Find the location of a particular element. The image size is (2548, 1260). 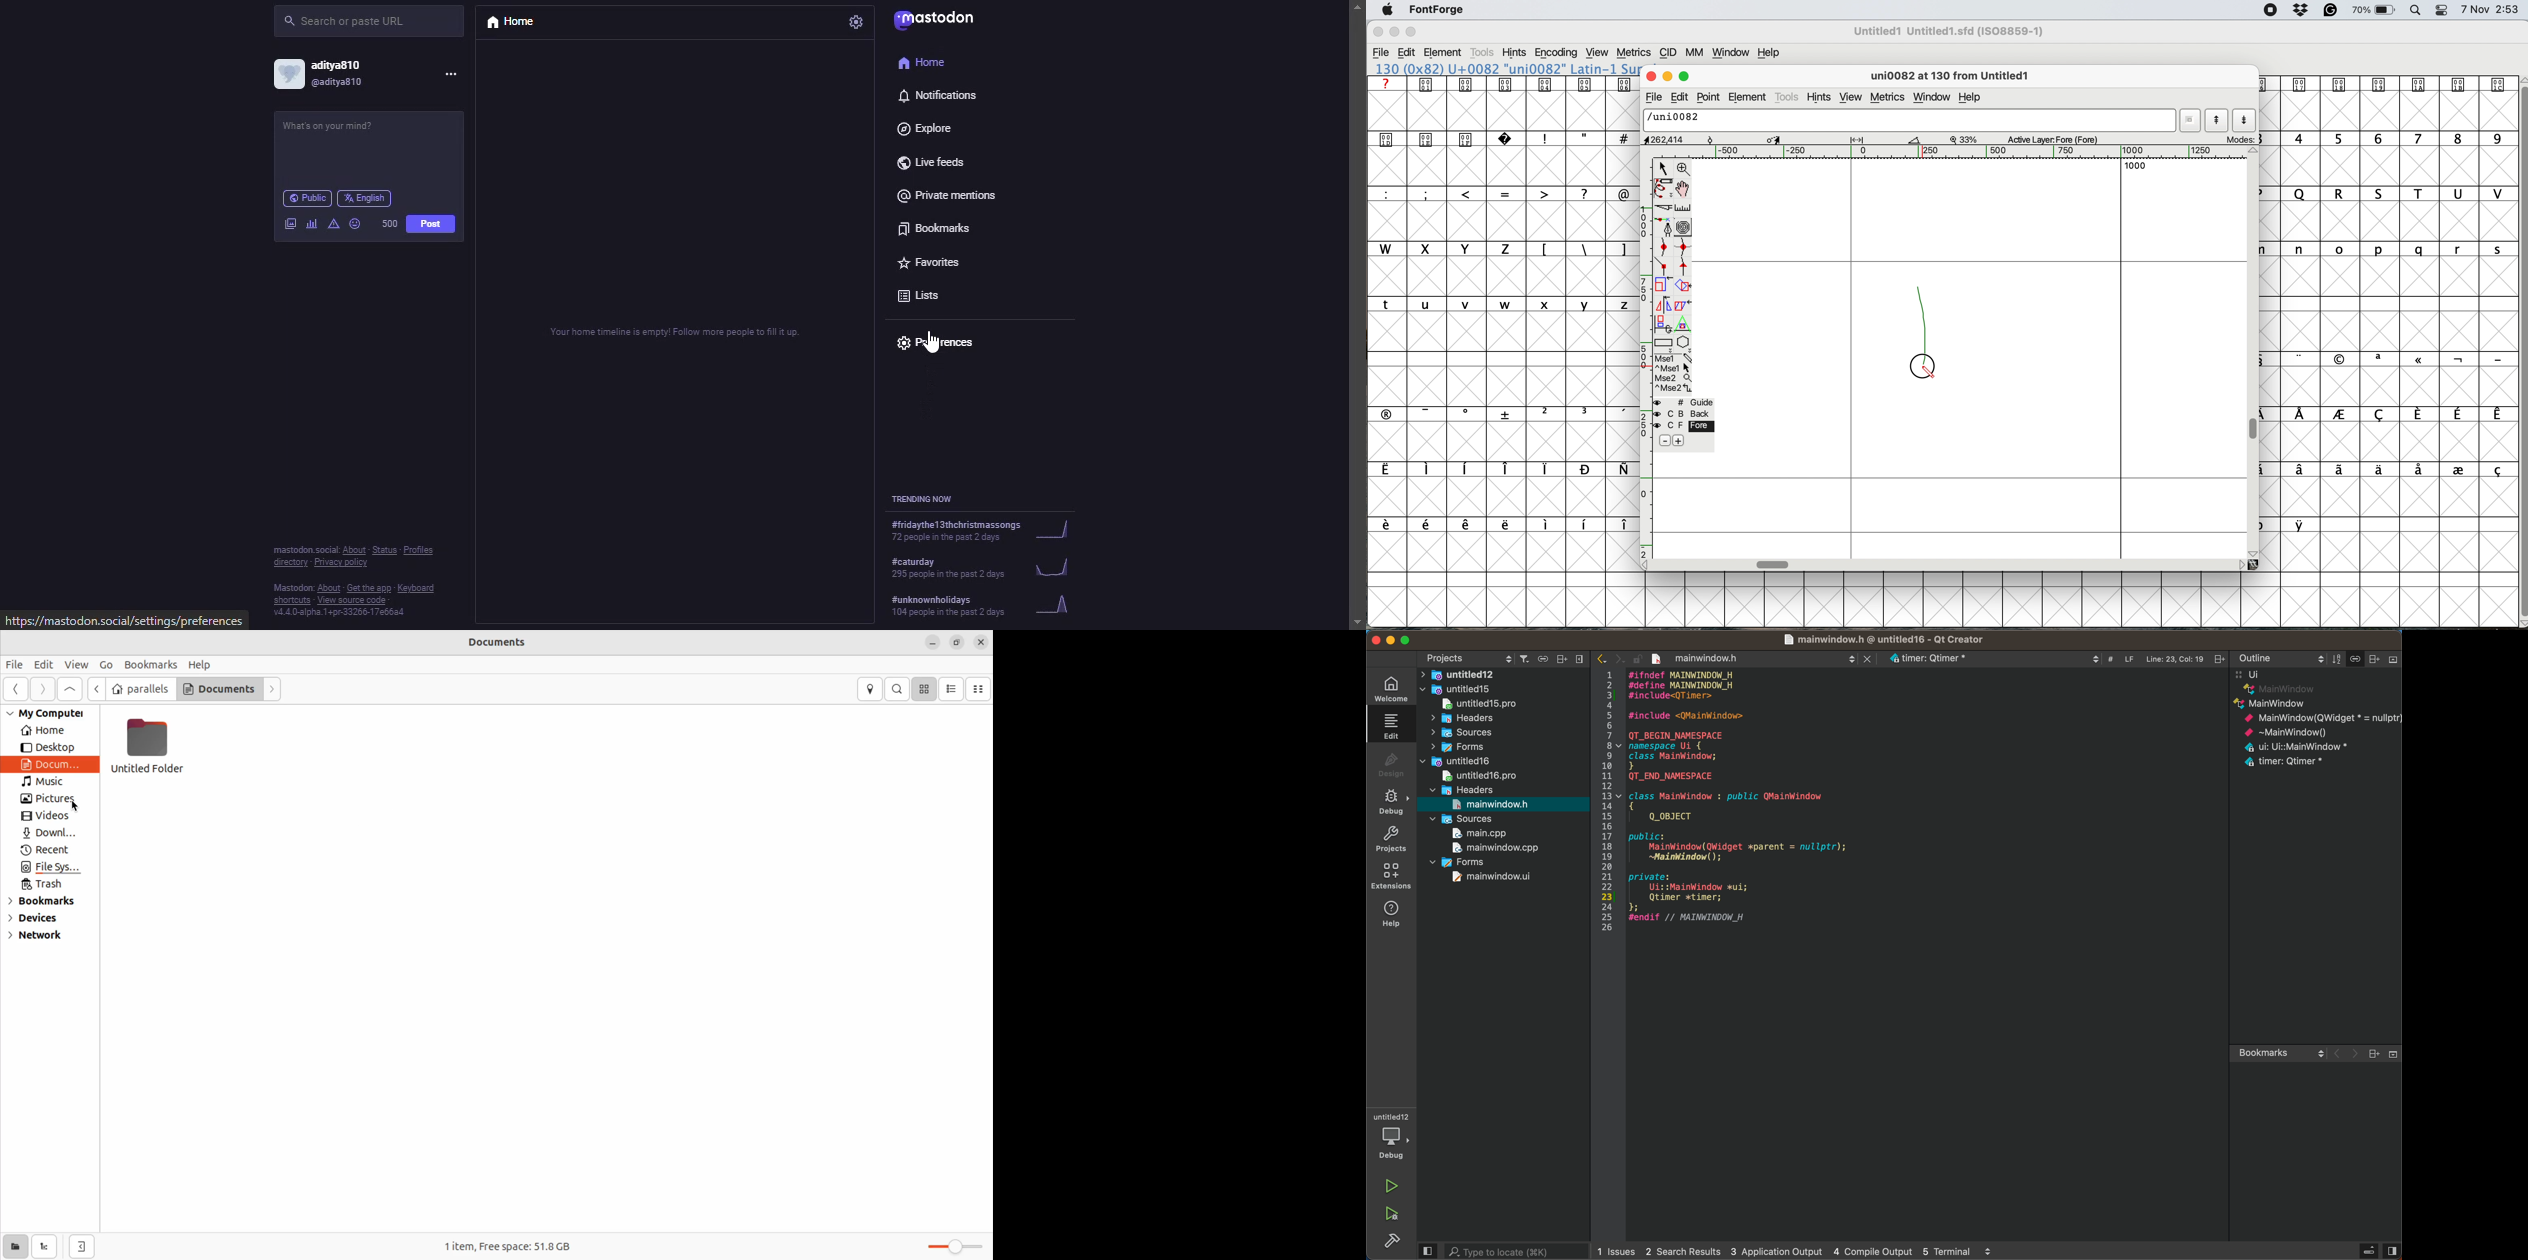

close is located at coordinates (1651, 77).